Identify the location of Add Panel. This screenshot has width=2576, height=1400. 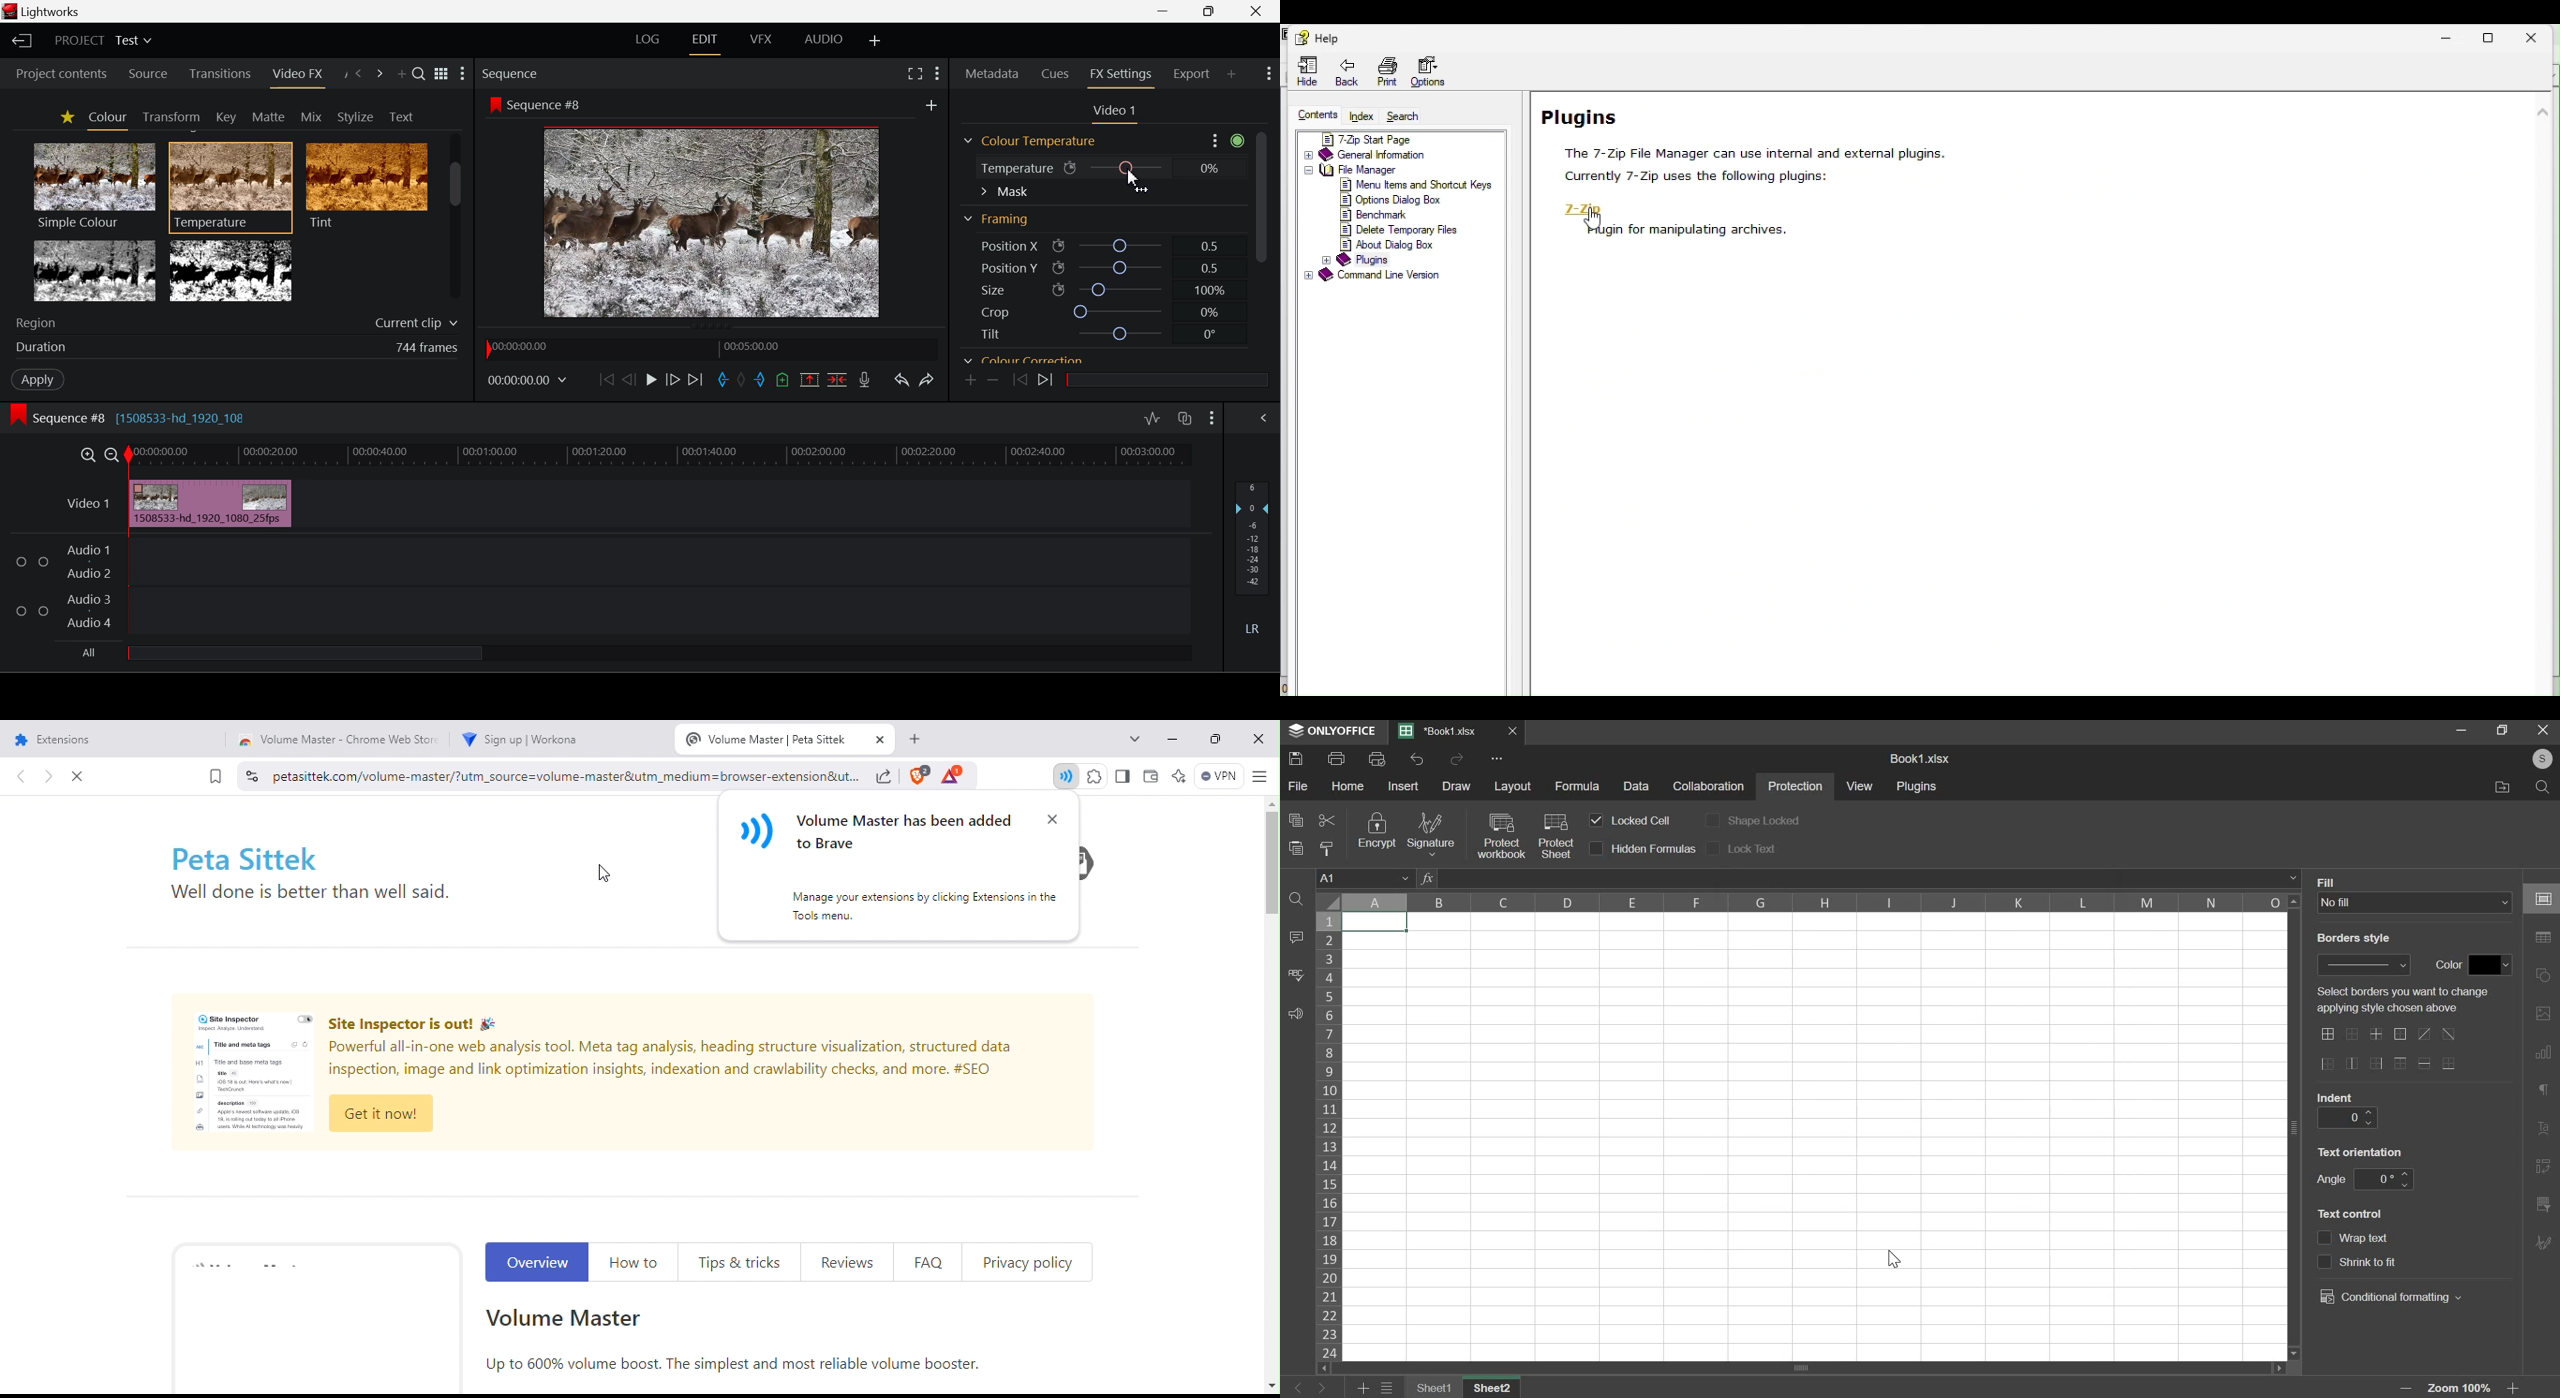
(400, 73).